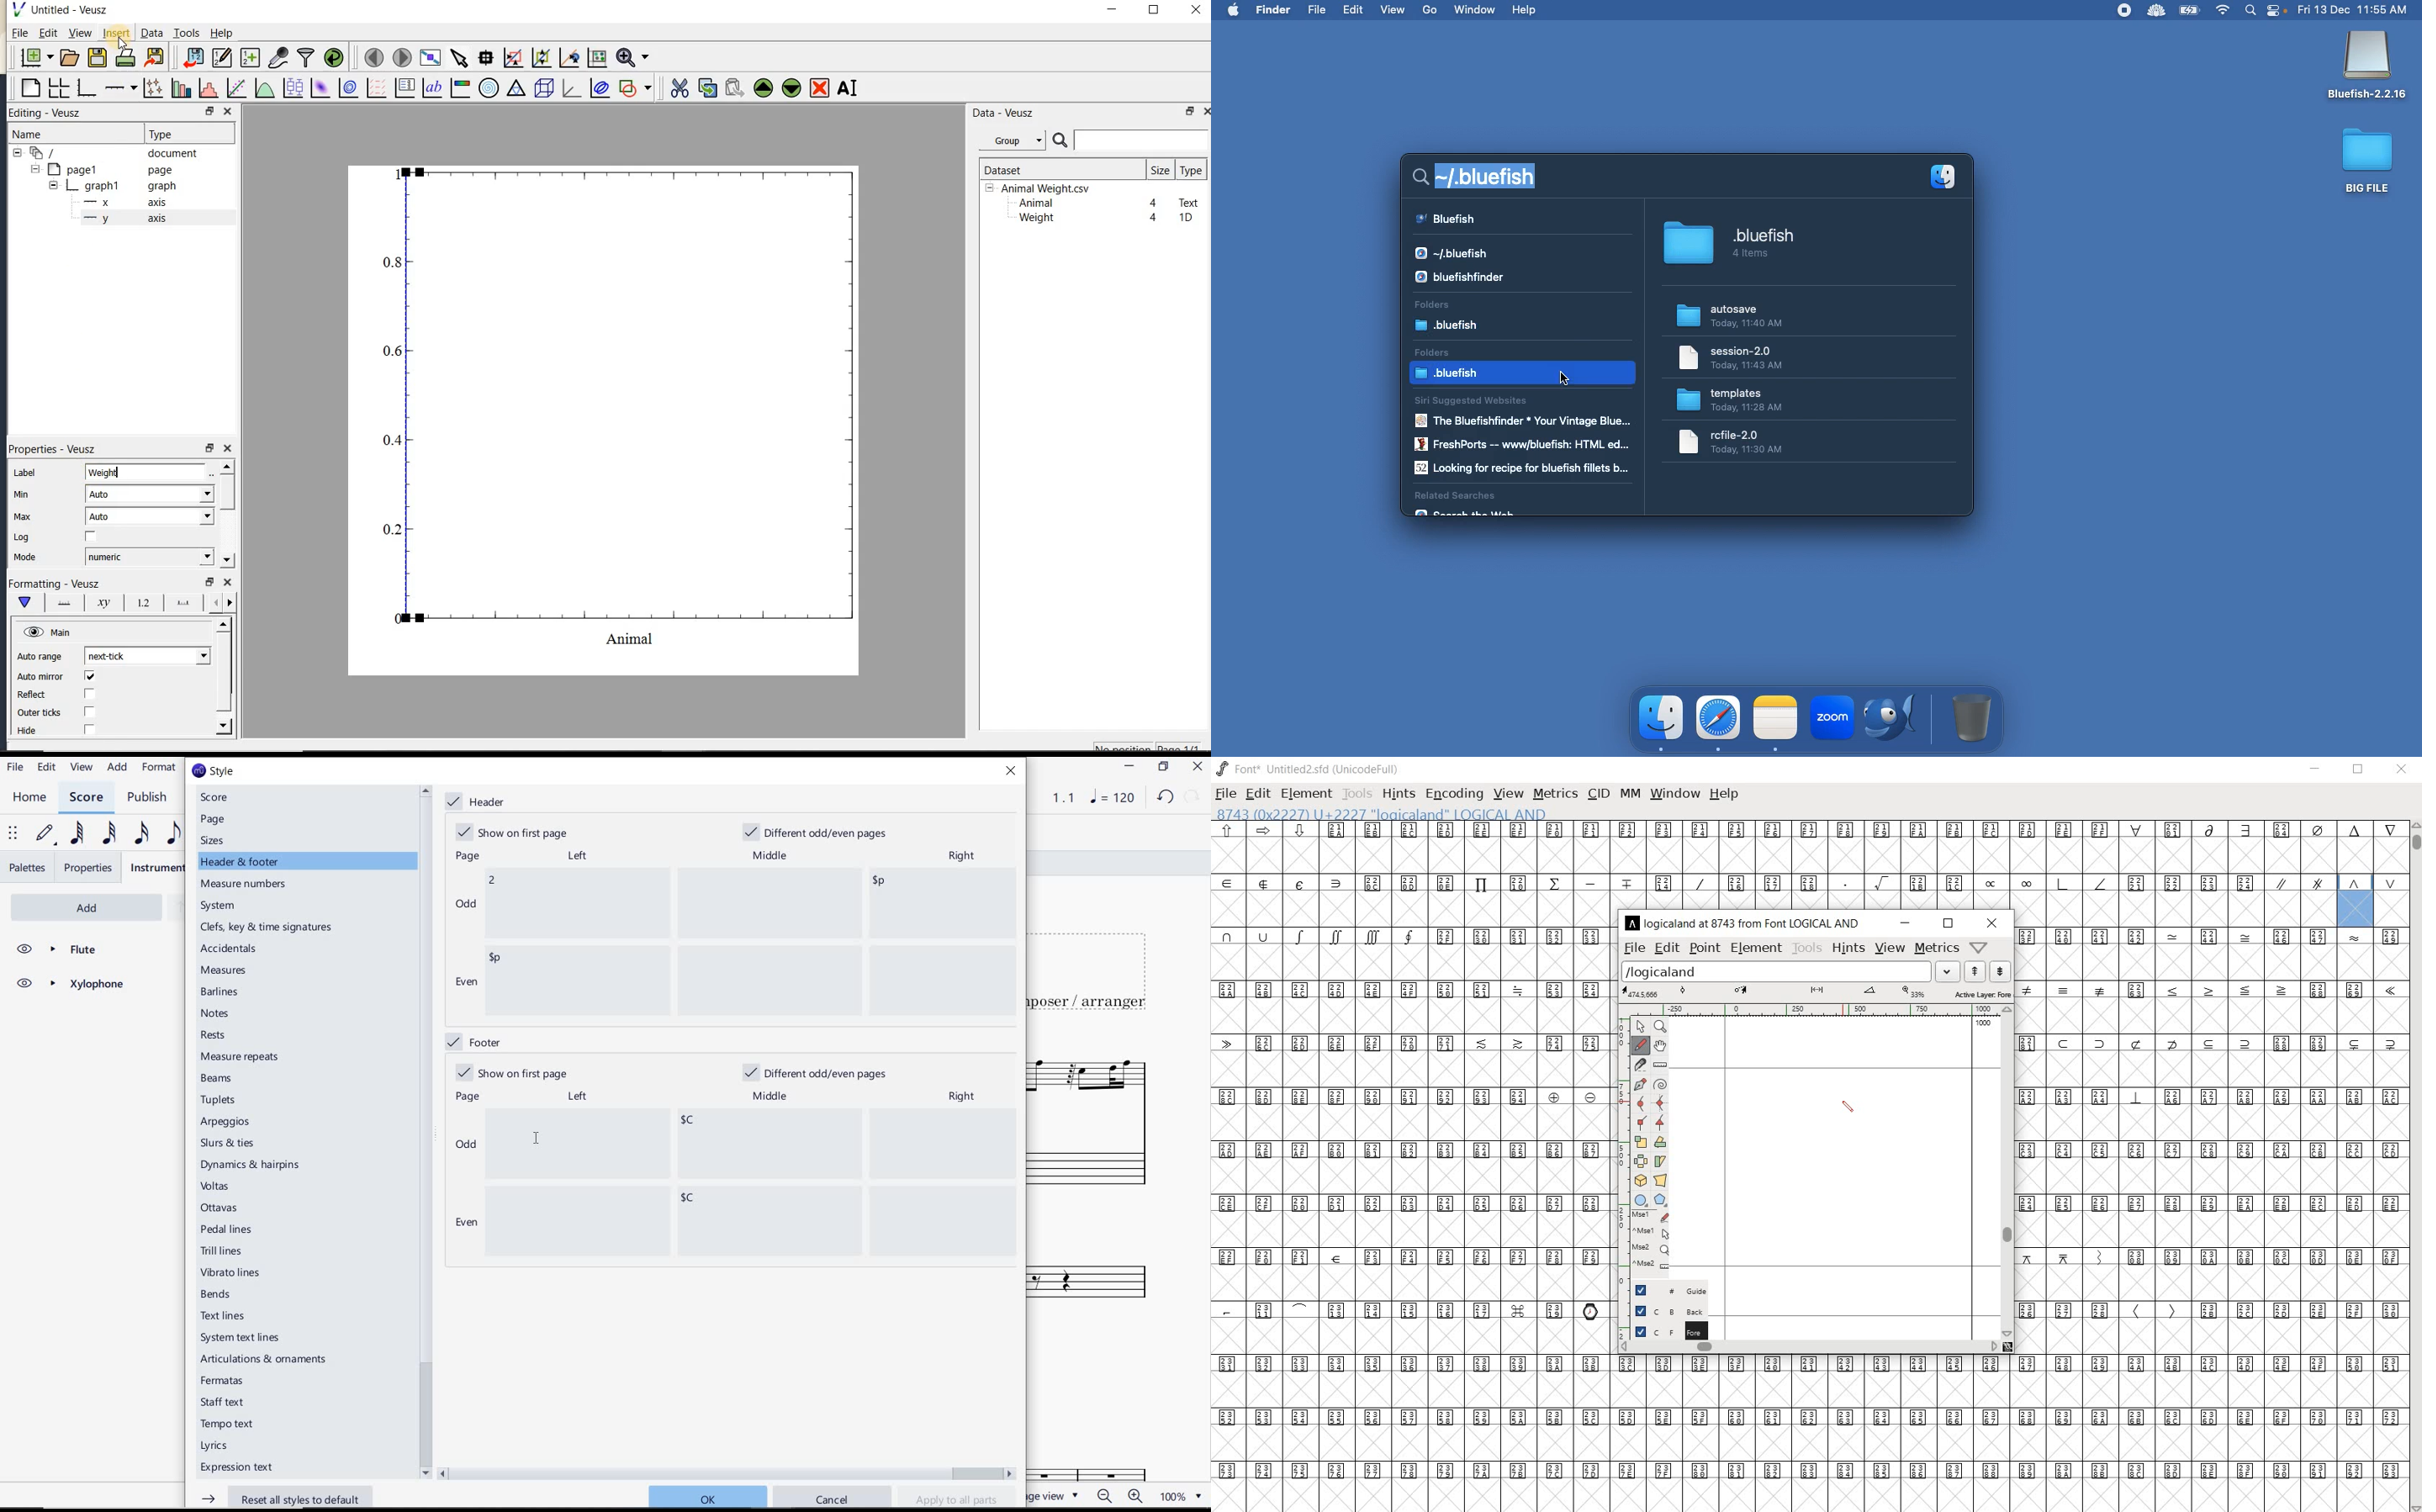 The height and width of the screenshot is (1512, 2436). Describe the element at coordinates (121, 203) in the screenshot. I see `axis` at that location.